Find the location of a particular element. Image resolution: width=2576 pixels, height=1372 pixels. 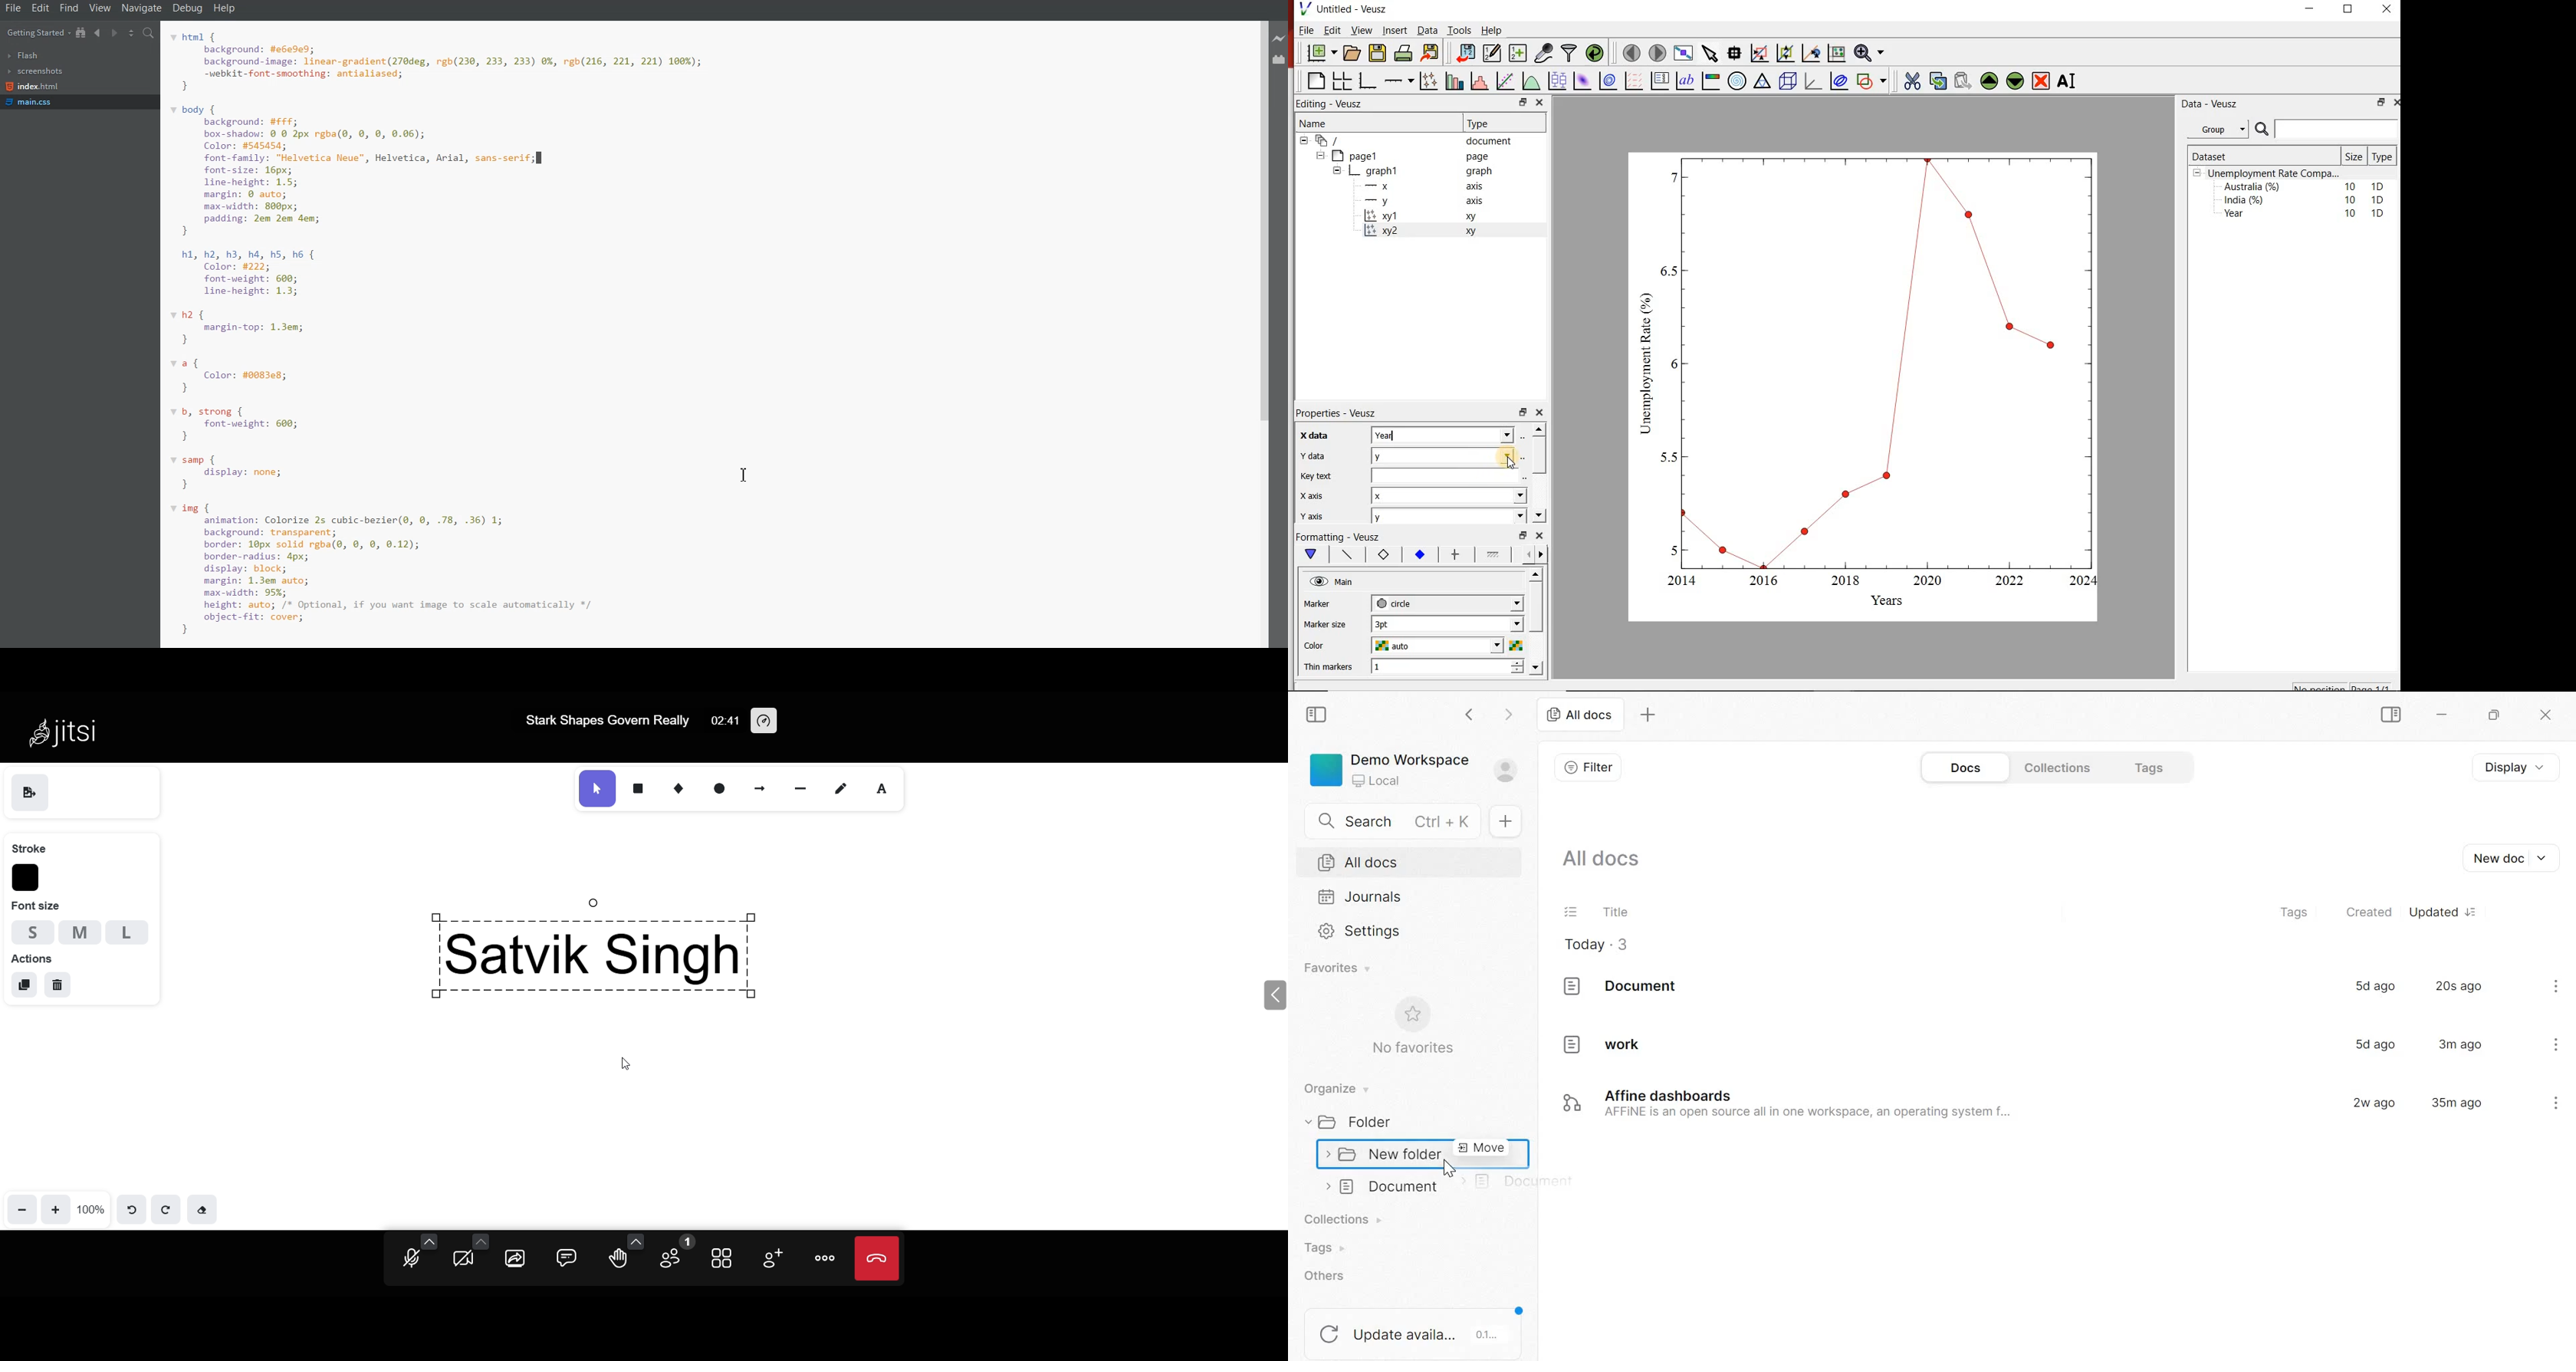

File is located at coordinates (13, 8).